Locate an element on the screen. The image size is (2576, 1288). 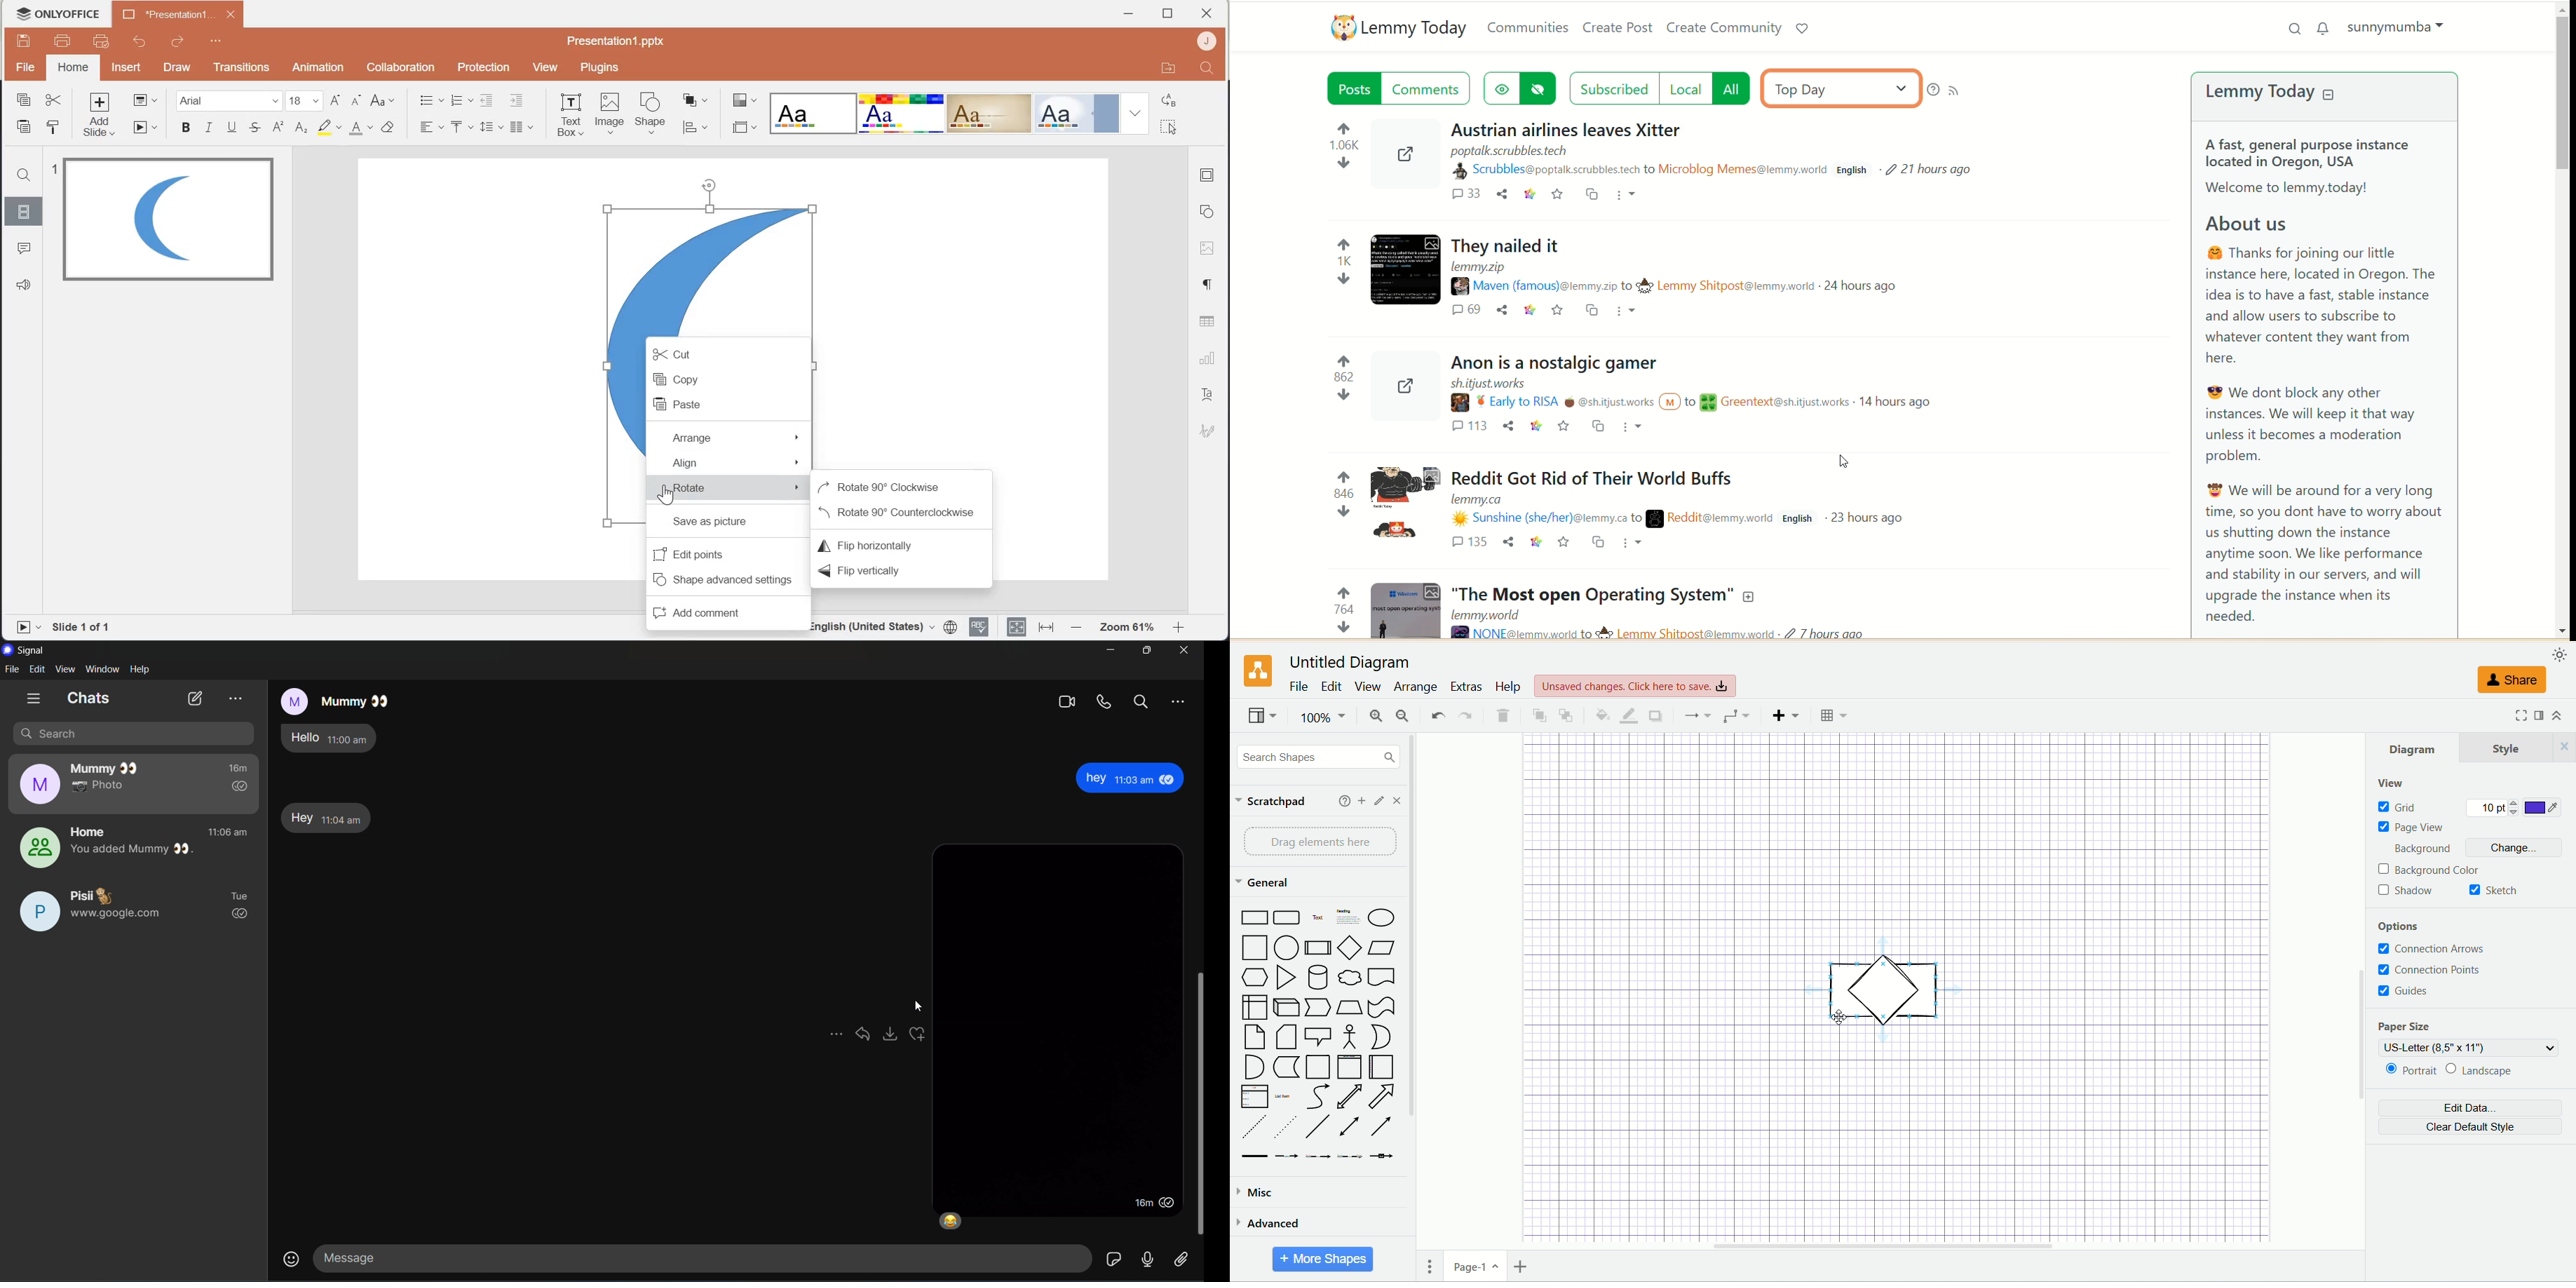
Superscript is located at coordinates (277, 128).